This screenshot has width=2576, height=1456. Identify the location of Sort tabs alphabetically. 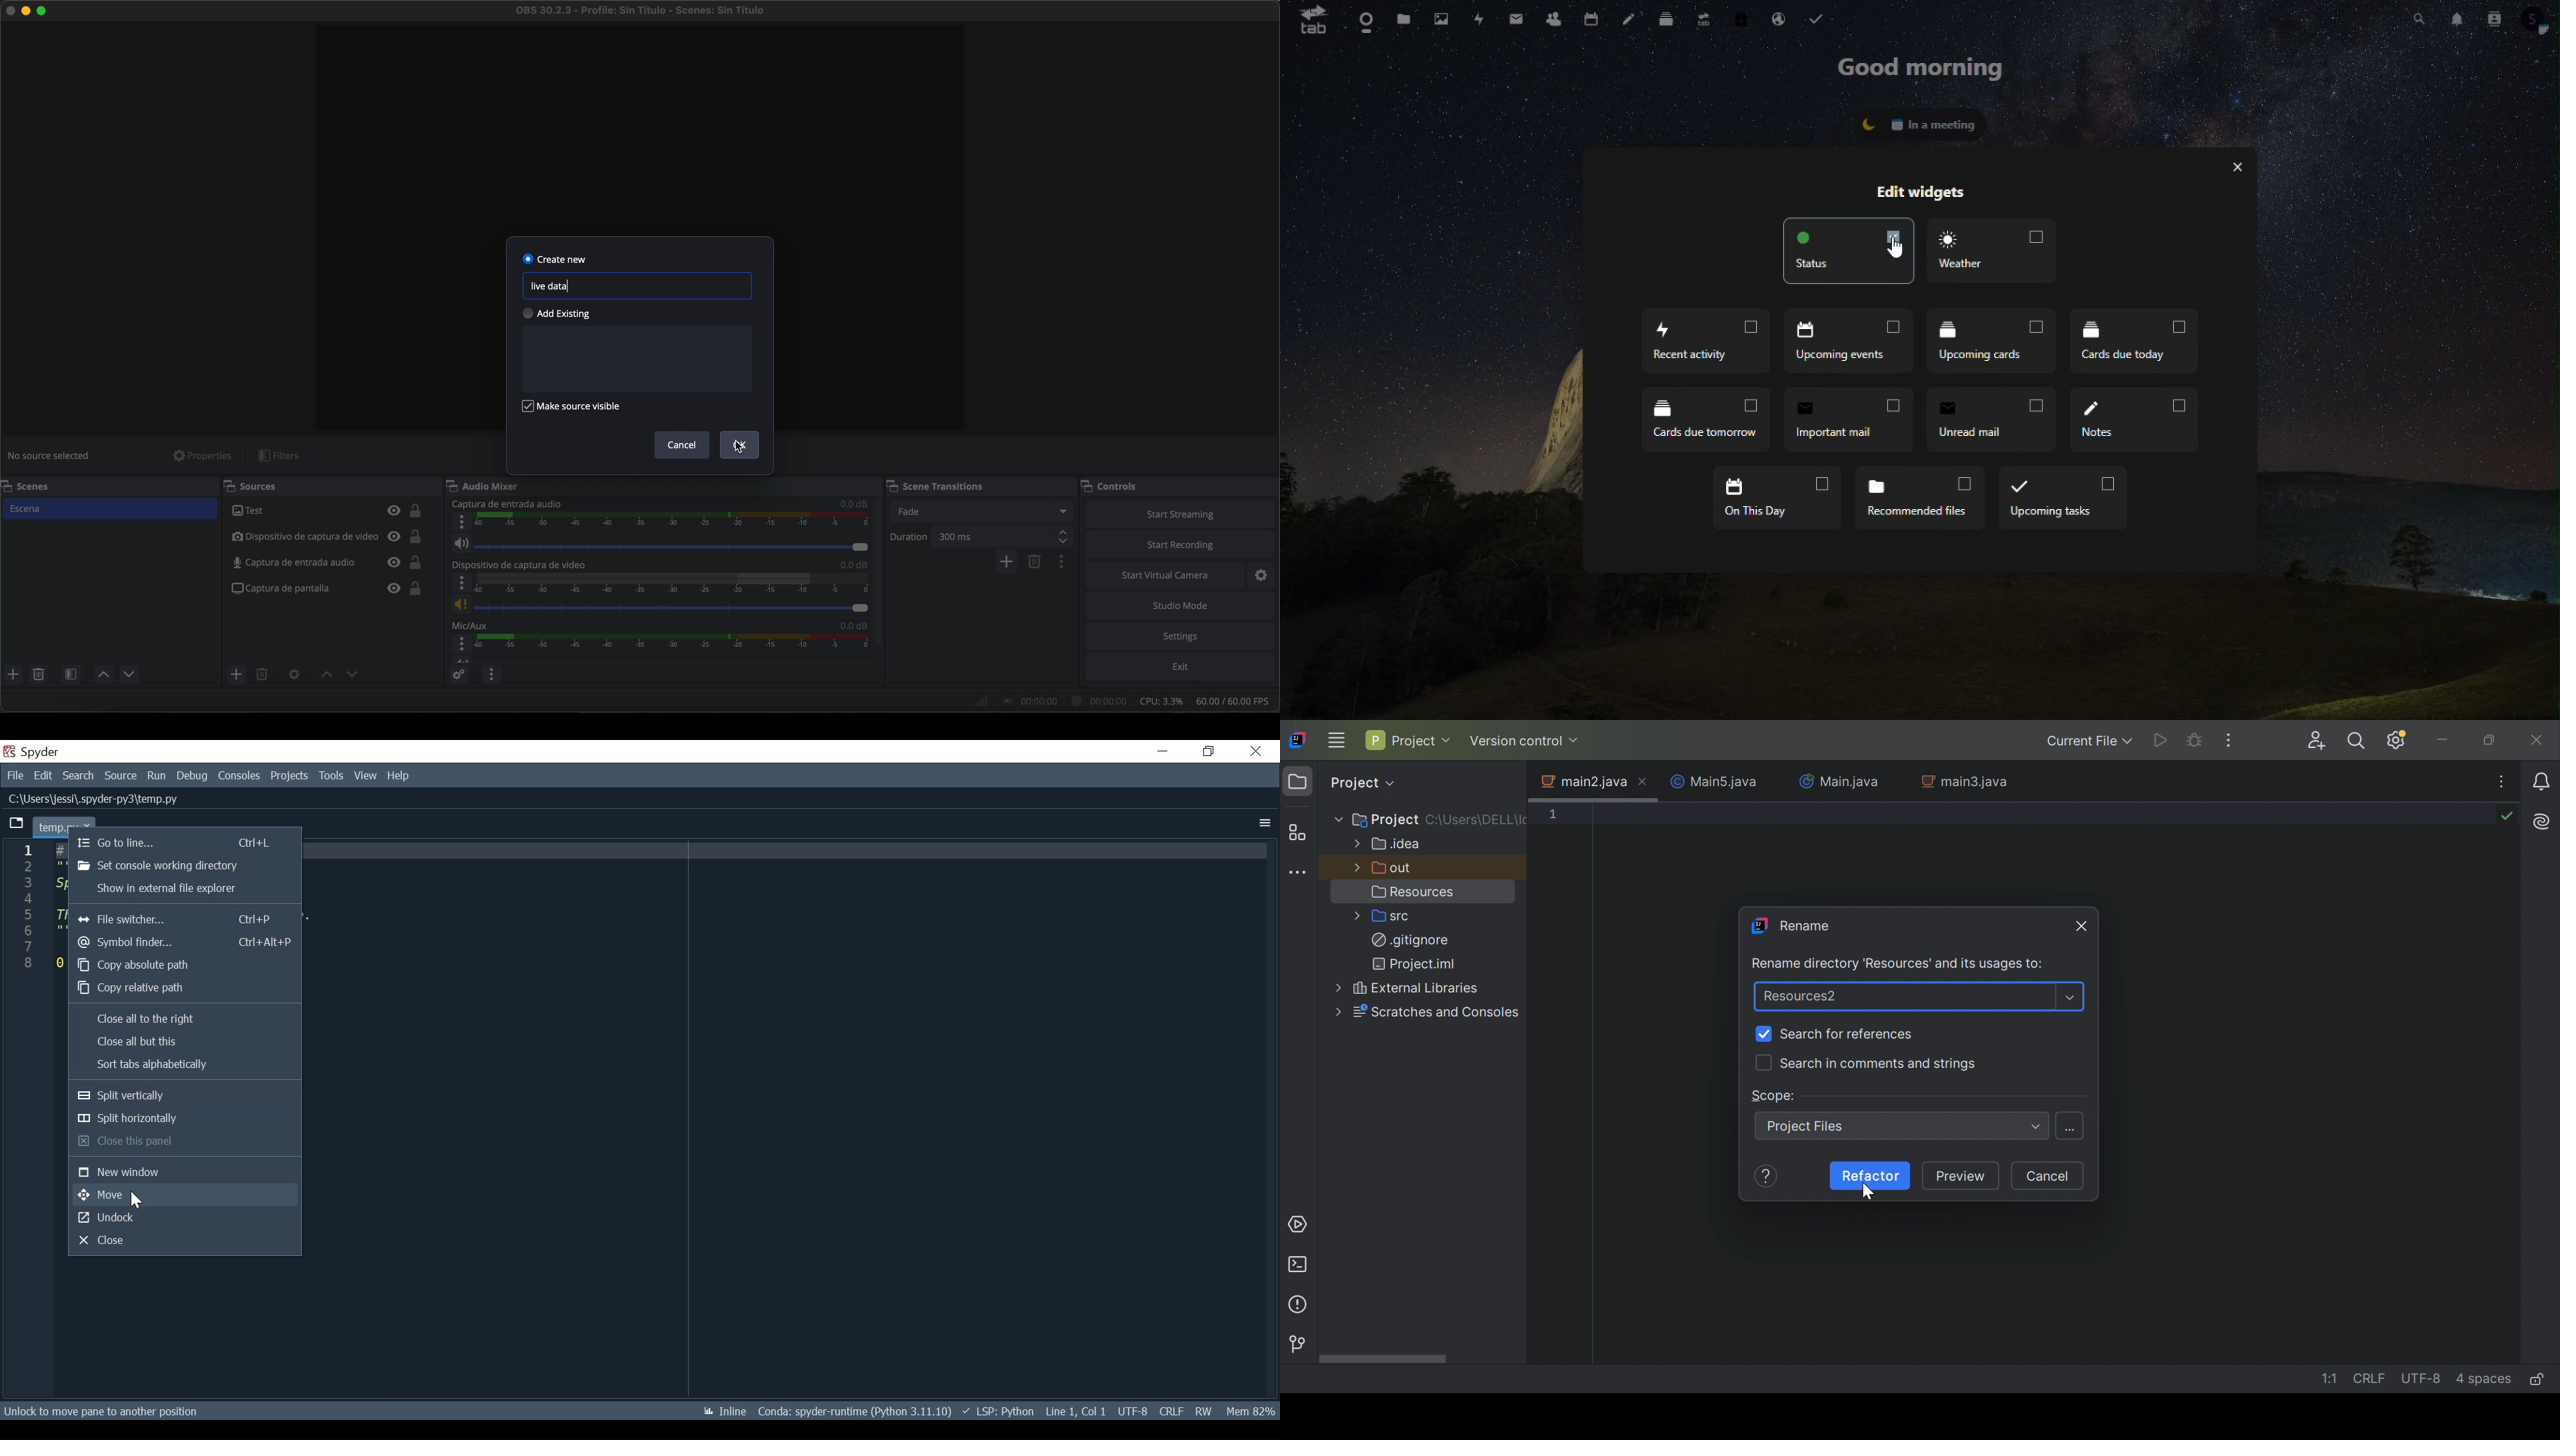
(183, 1063).